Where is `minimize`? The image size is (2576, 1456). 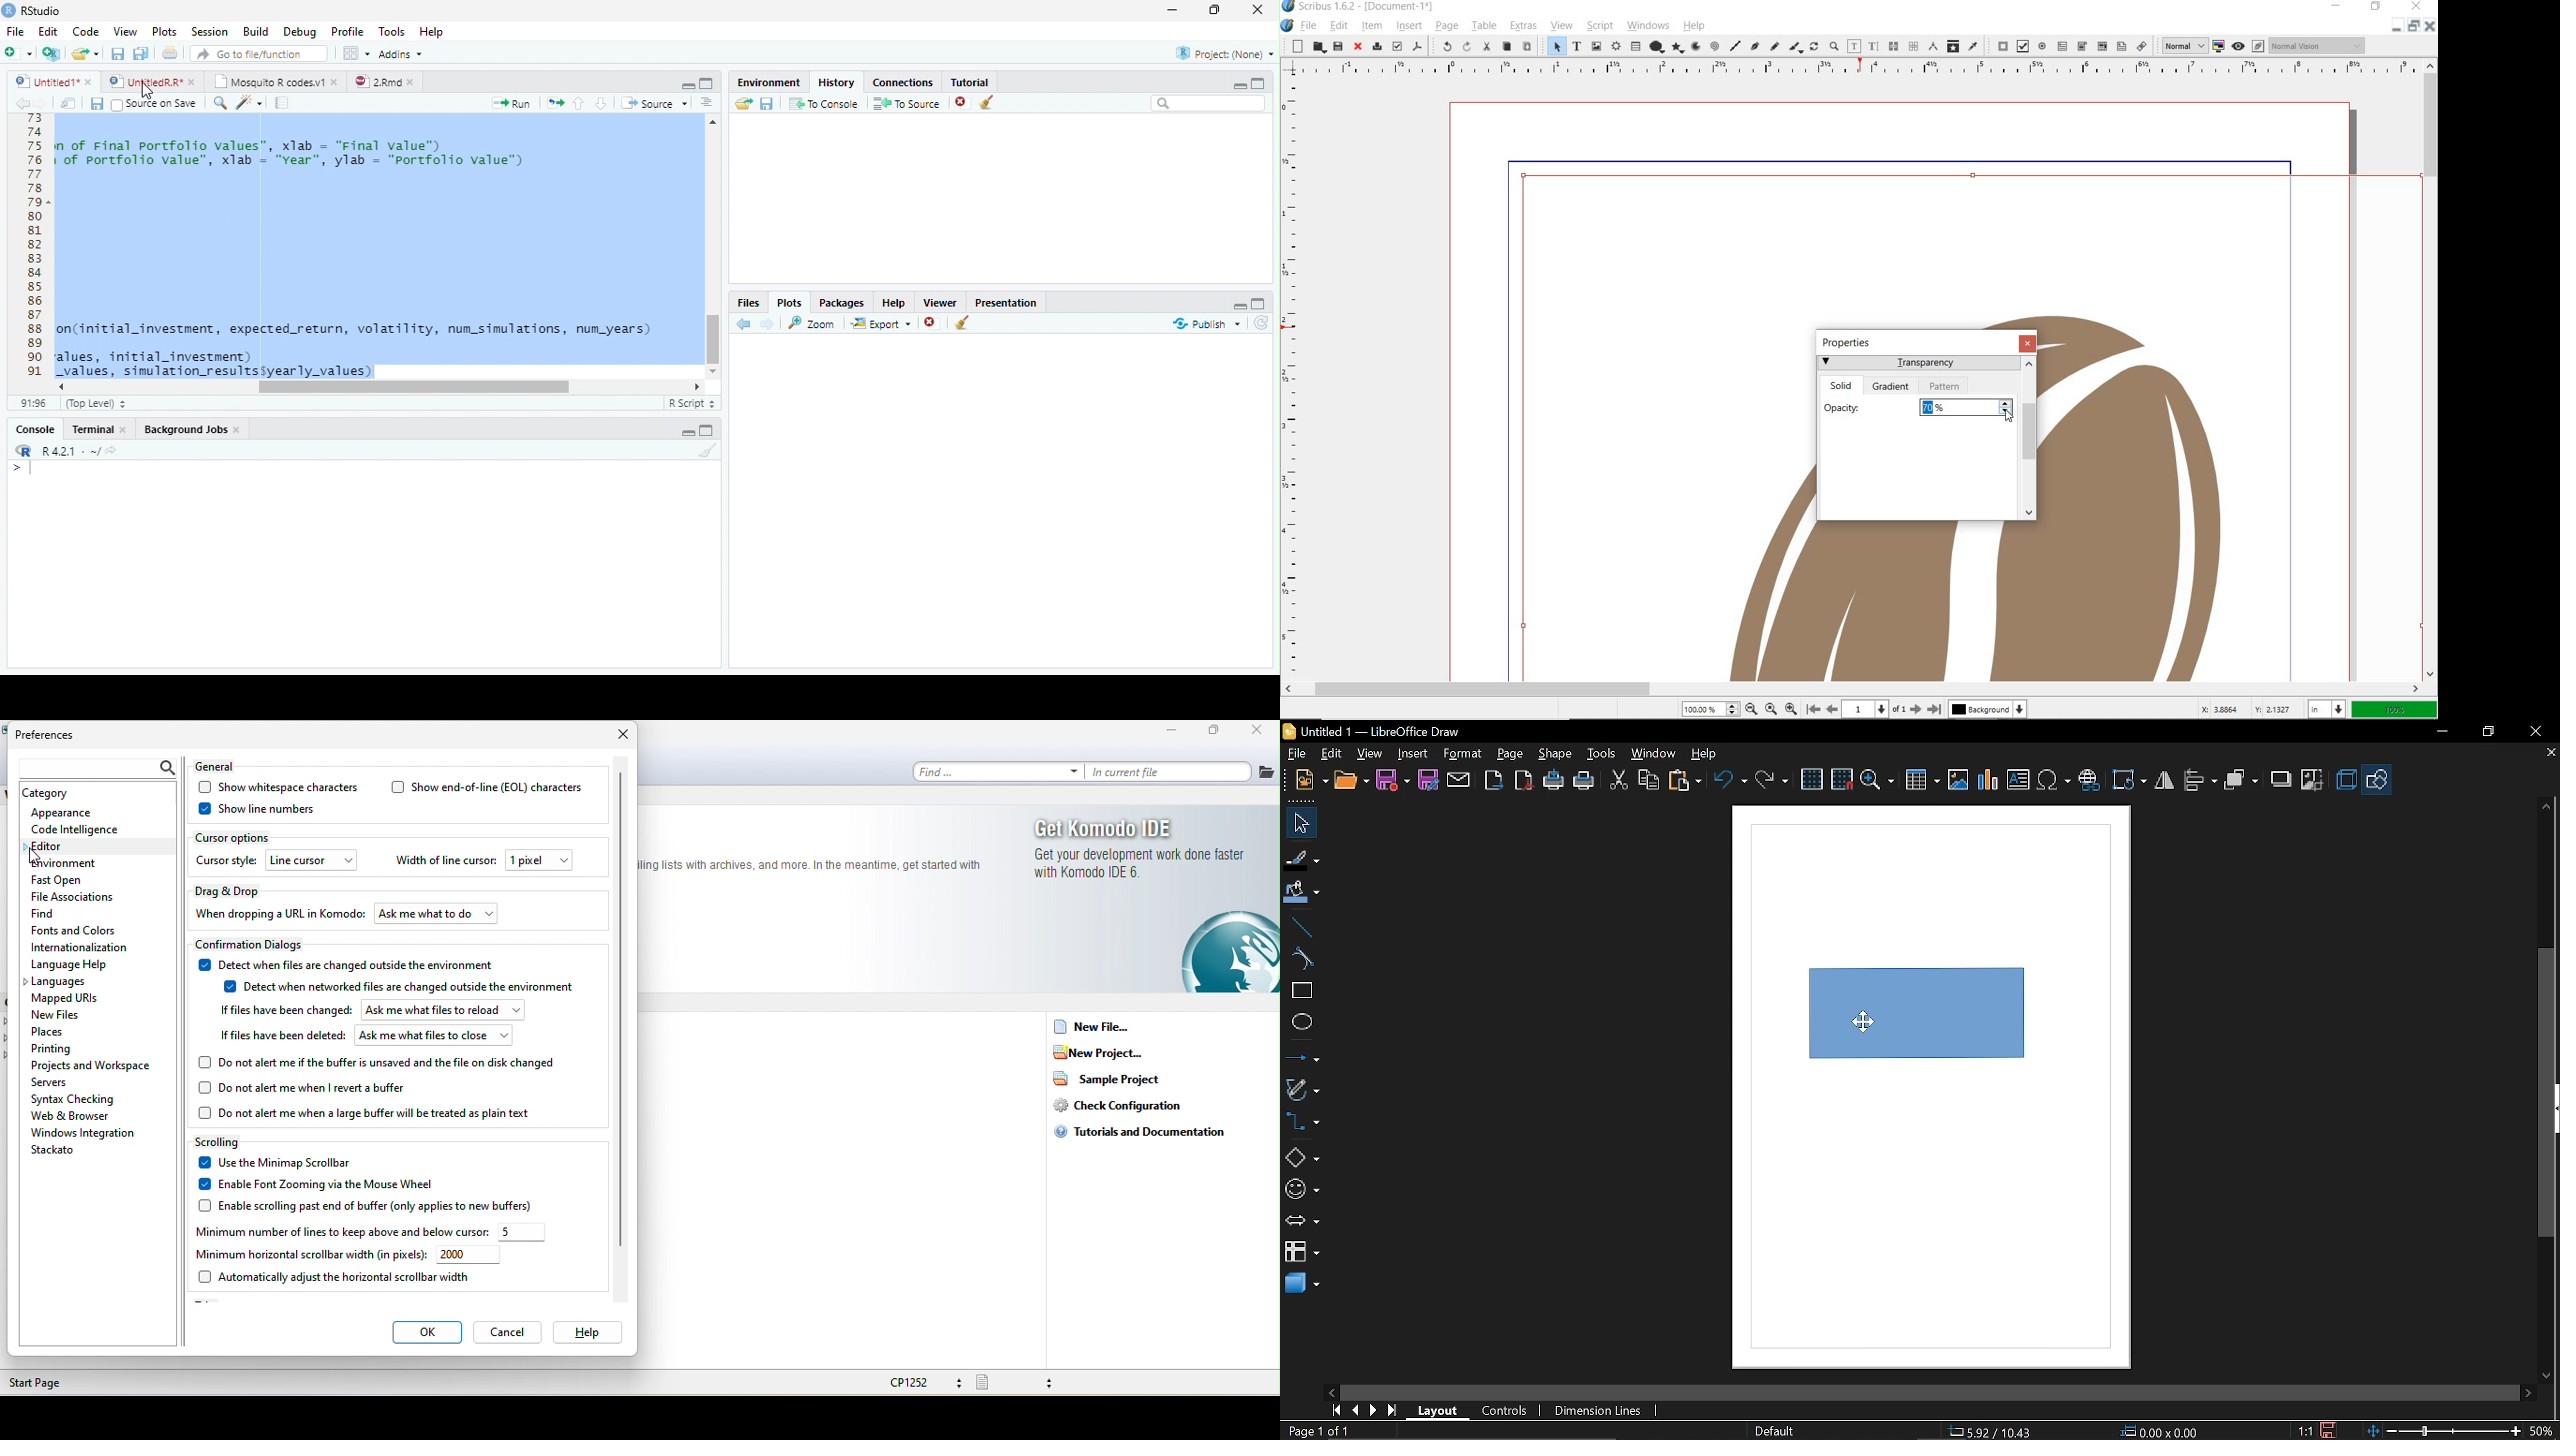
minimize is located at coordinates (2340, 6).